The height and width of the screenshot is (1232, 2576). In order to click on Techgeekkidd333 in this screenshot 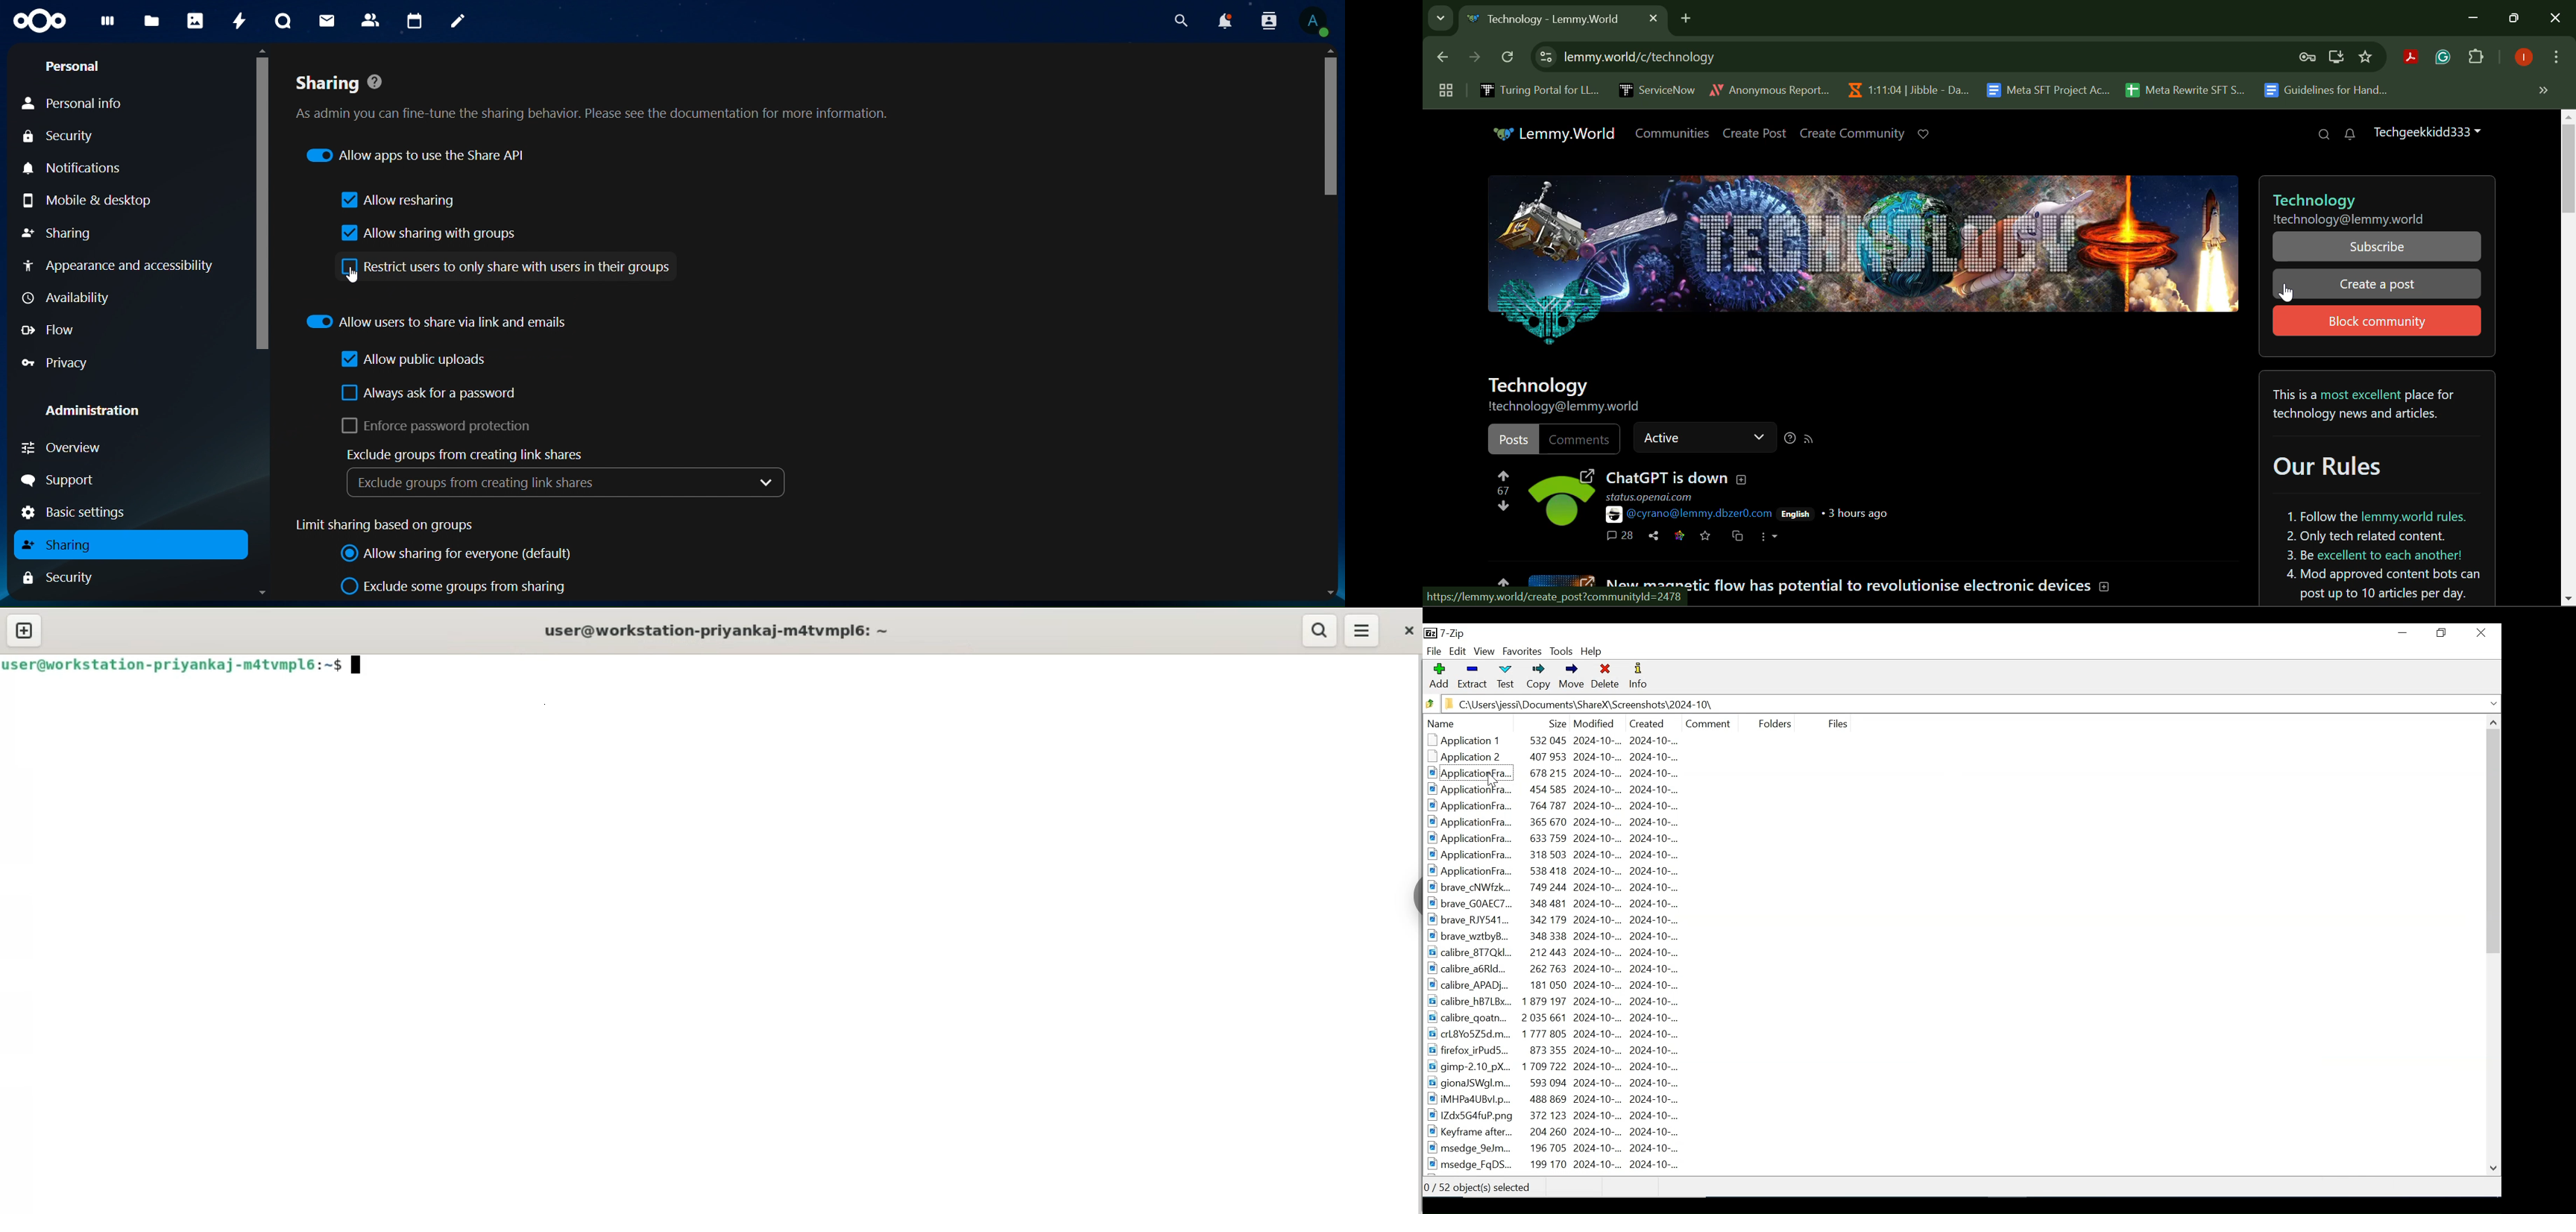, I will do `click(2426, 131)`.